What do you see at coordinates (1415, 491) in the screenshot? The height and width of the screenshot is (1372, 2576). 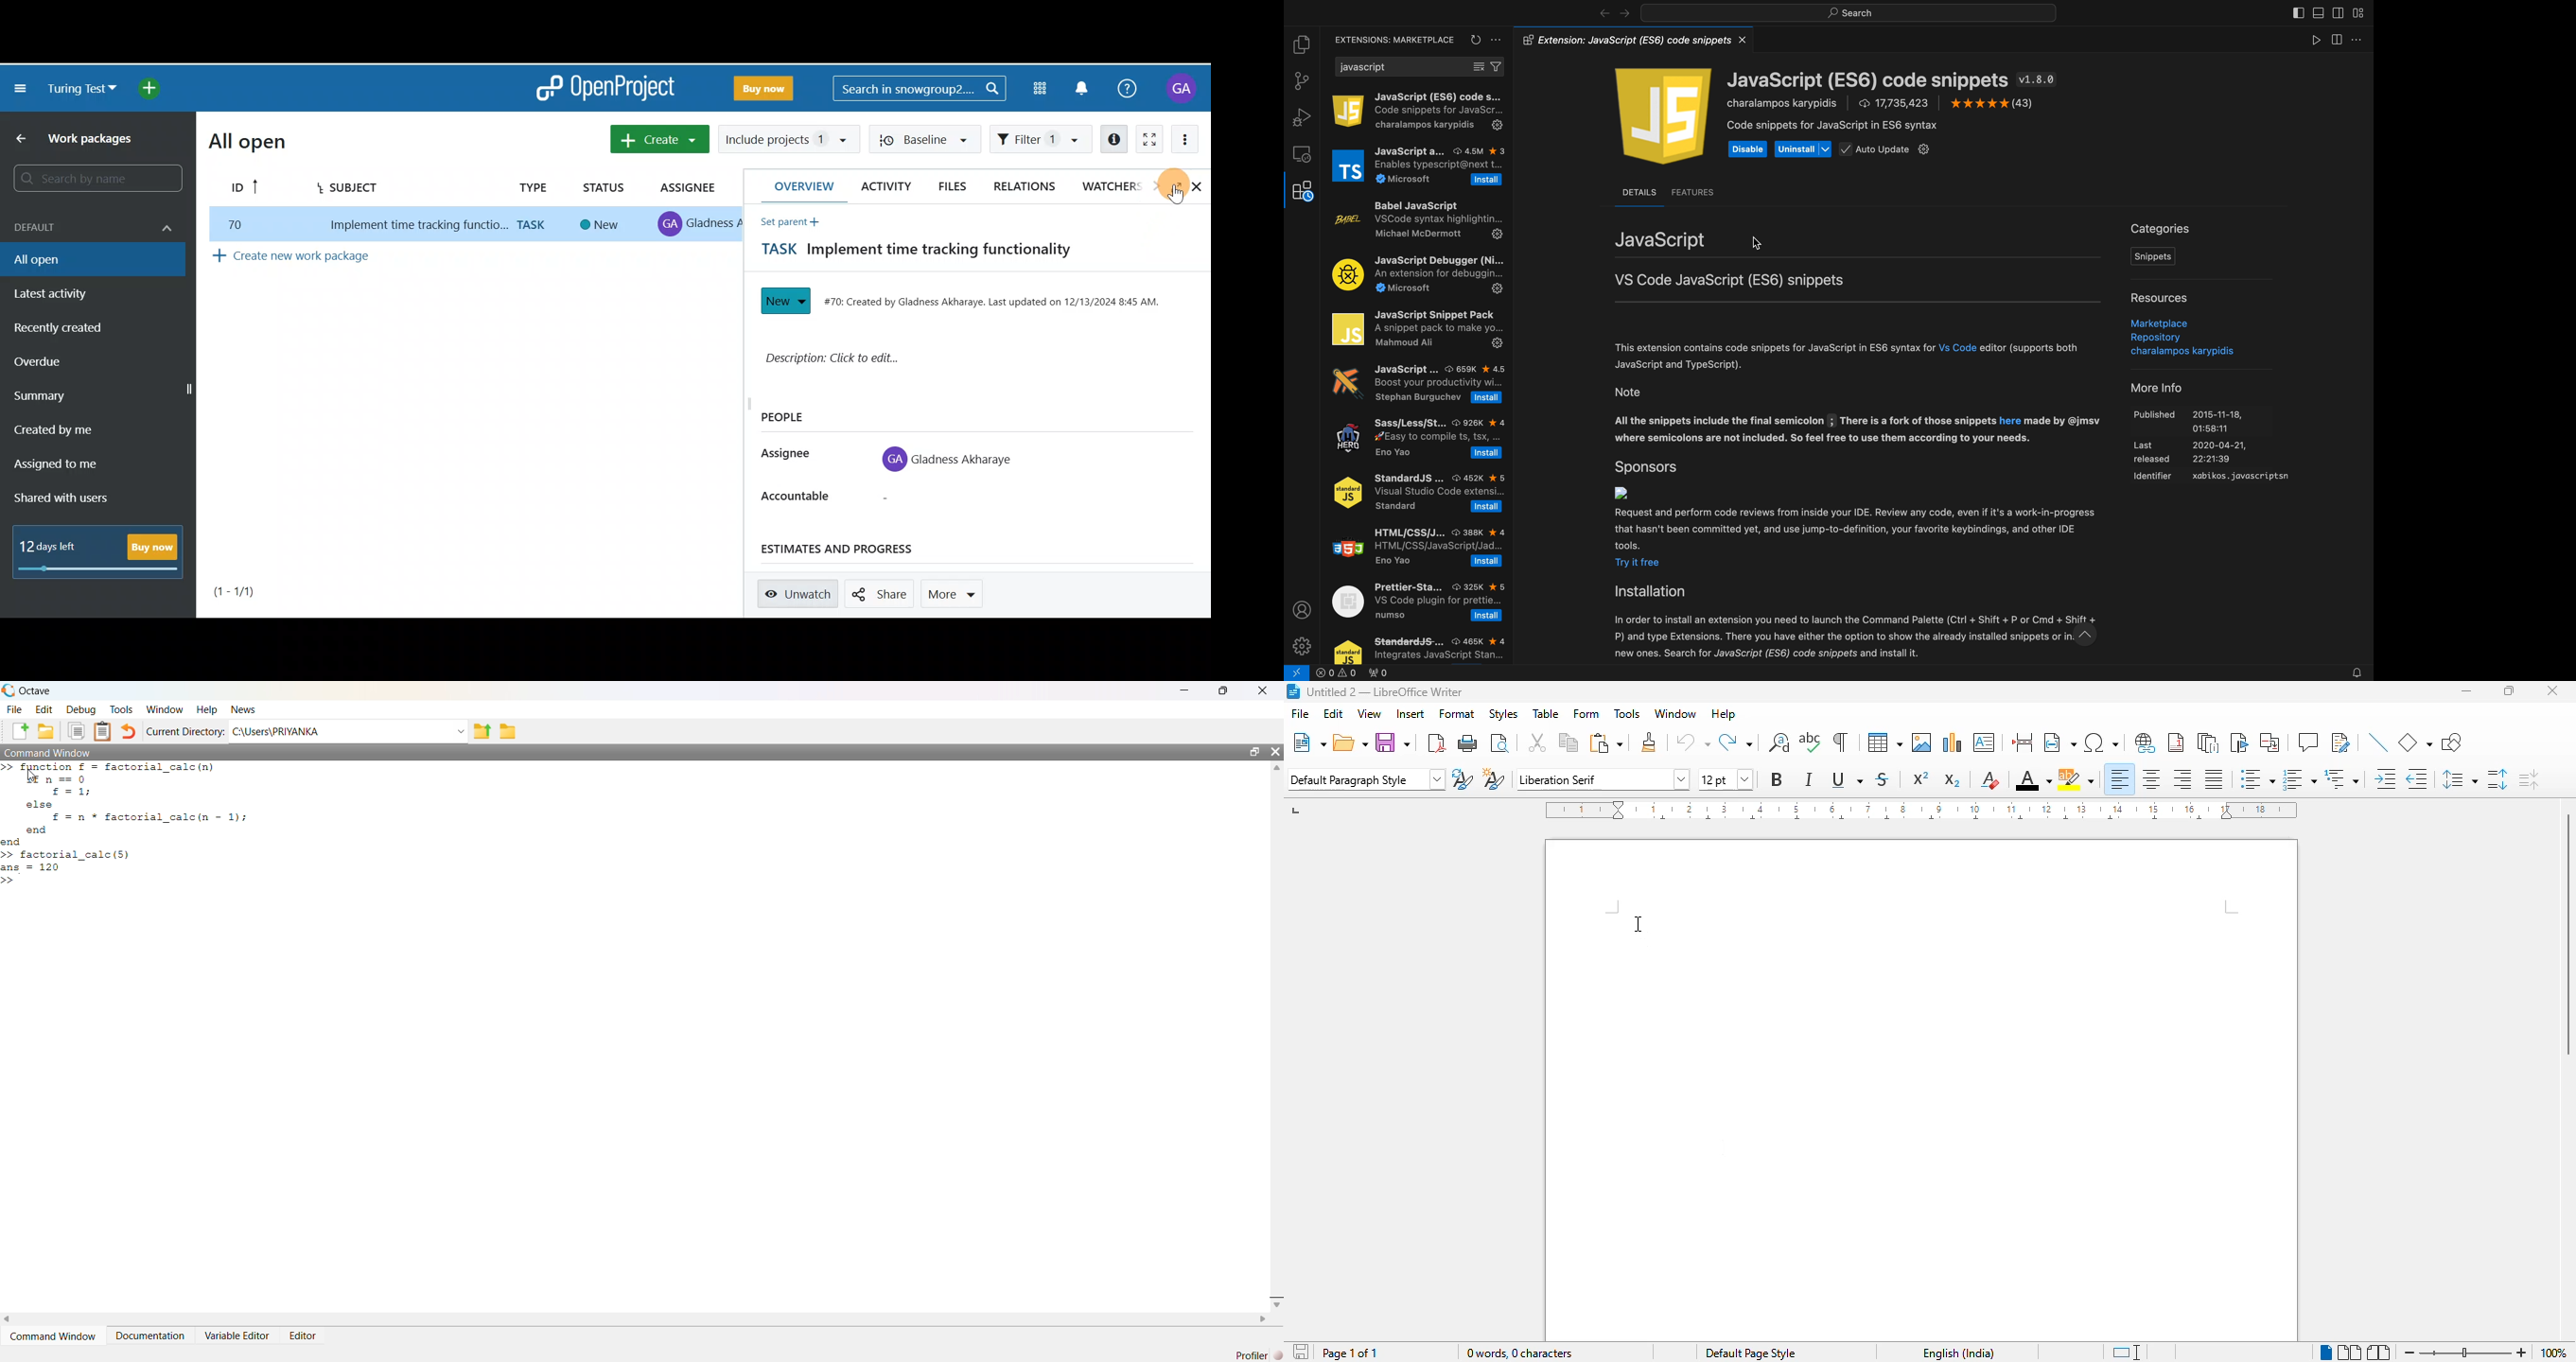 I see `StandardJS ... 452K % 5
Visual Studio Code extensi...
Standard [Install` at bounding box center [1415, 491].